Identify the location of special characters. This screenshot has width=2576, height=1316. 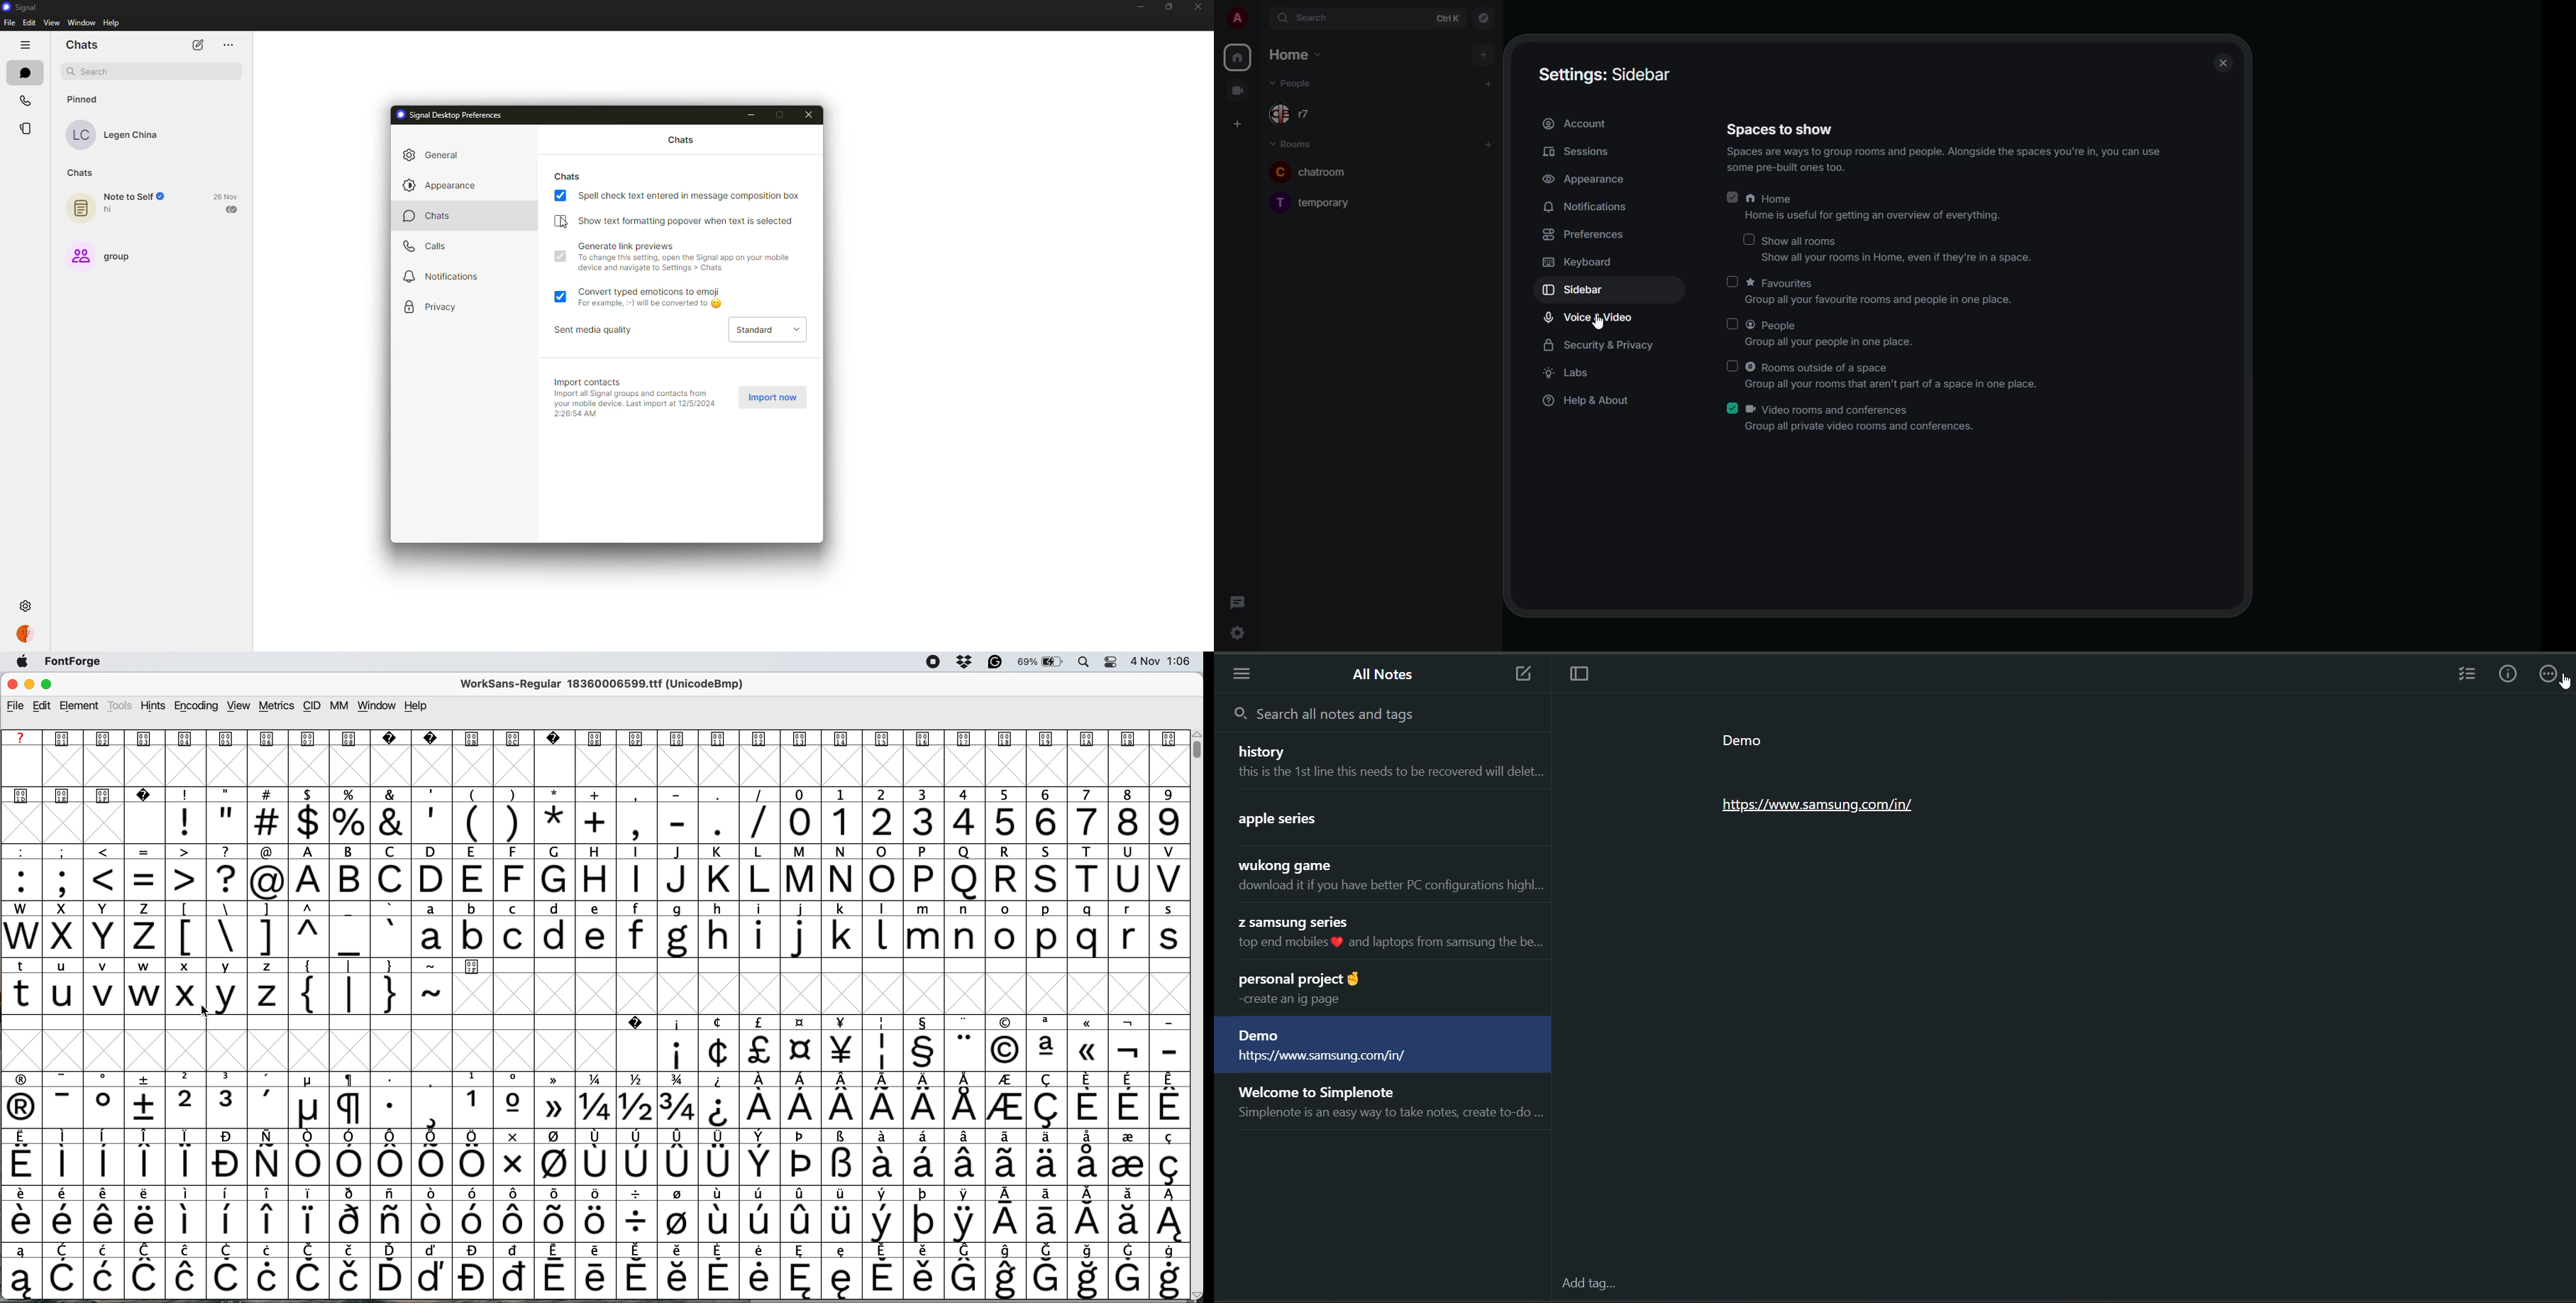
(245, 966).